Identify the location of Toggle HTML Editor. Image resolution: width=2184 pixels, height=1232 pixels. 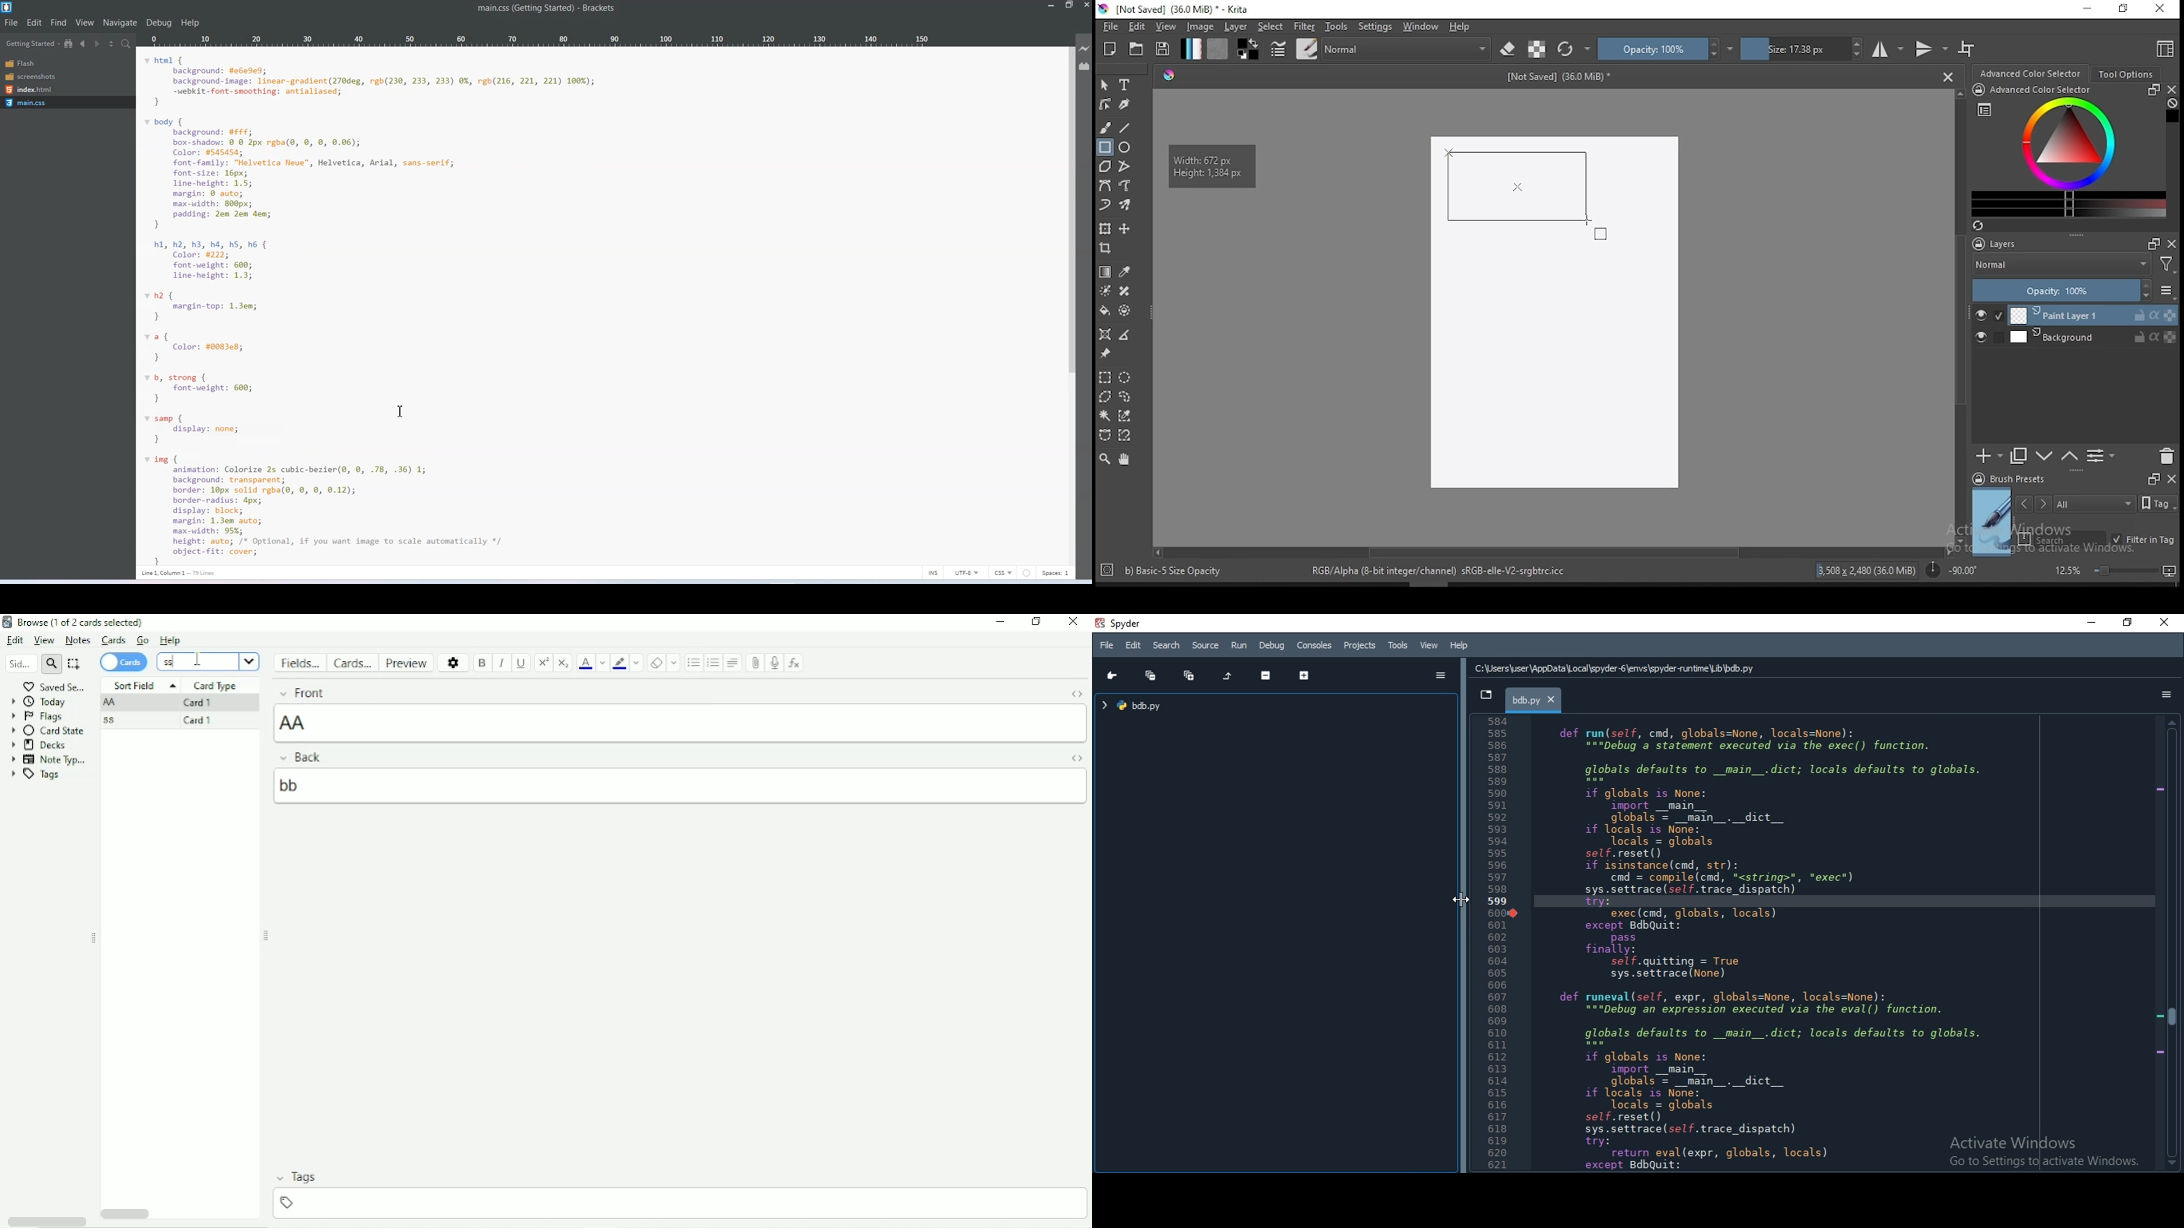
(1076, 693).